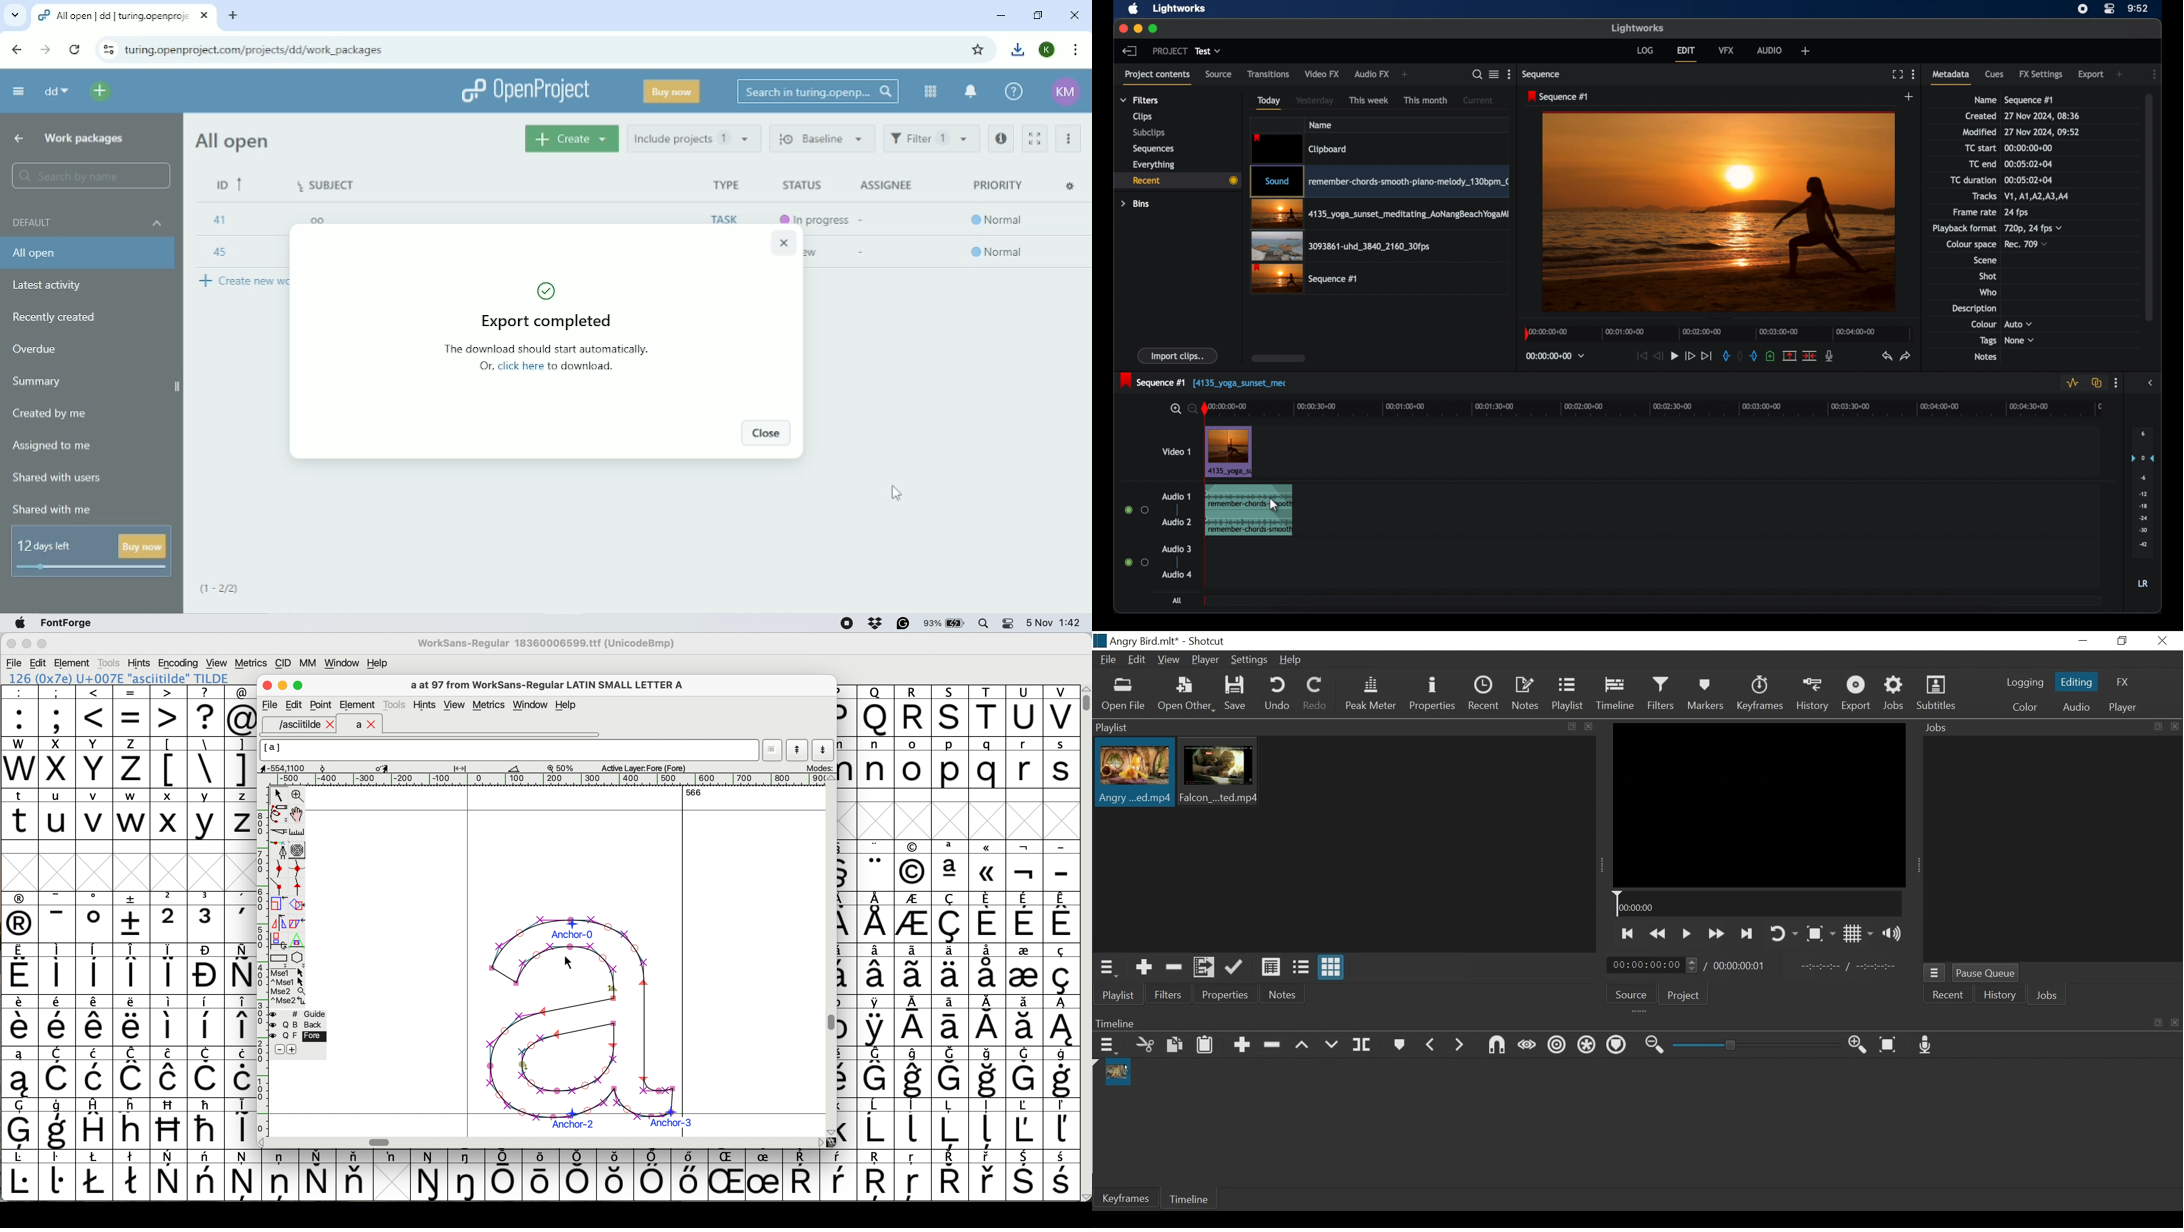 The height and width of the screenshot is (1232, 2184). What do you see at coordinates (2017, 213) in the screenshot?
I see `24 fps` at bounding box center [2017, 213].